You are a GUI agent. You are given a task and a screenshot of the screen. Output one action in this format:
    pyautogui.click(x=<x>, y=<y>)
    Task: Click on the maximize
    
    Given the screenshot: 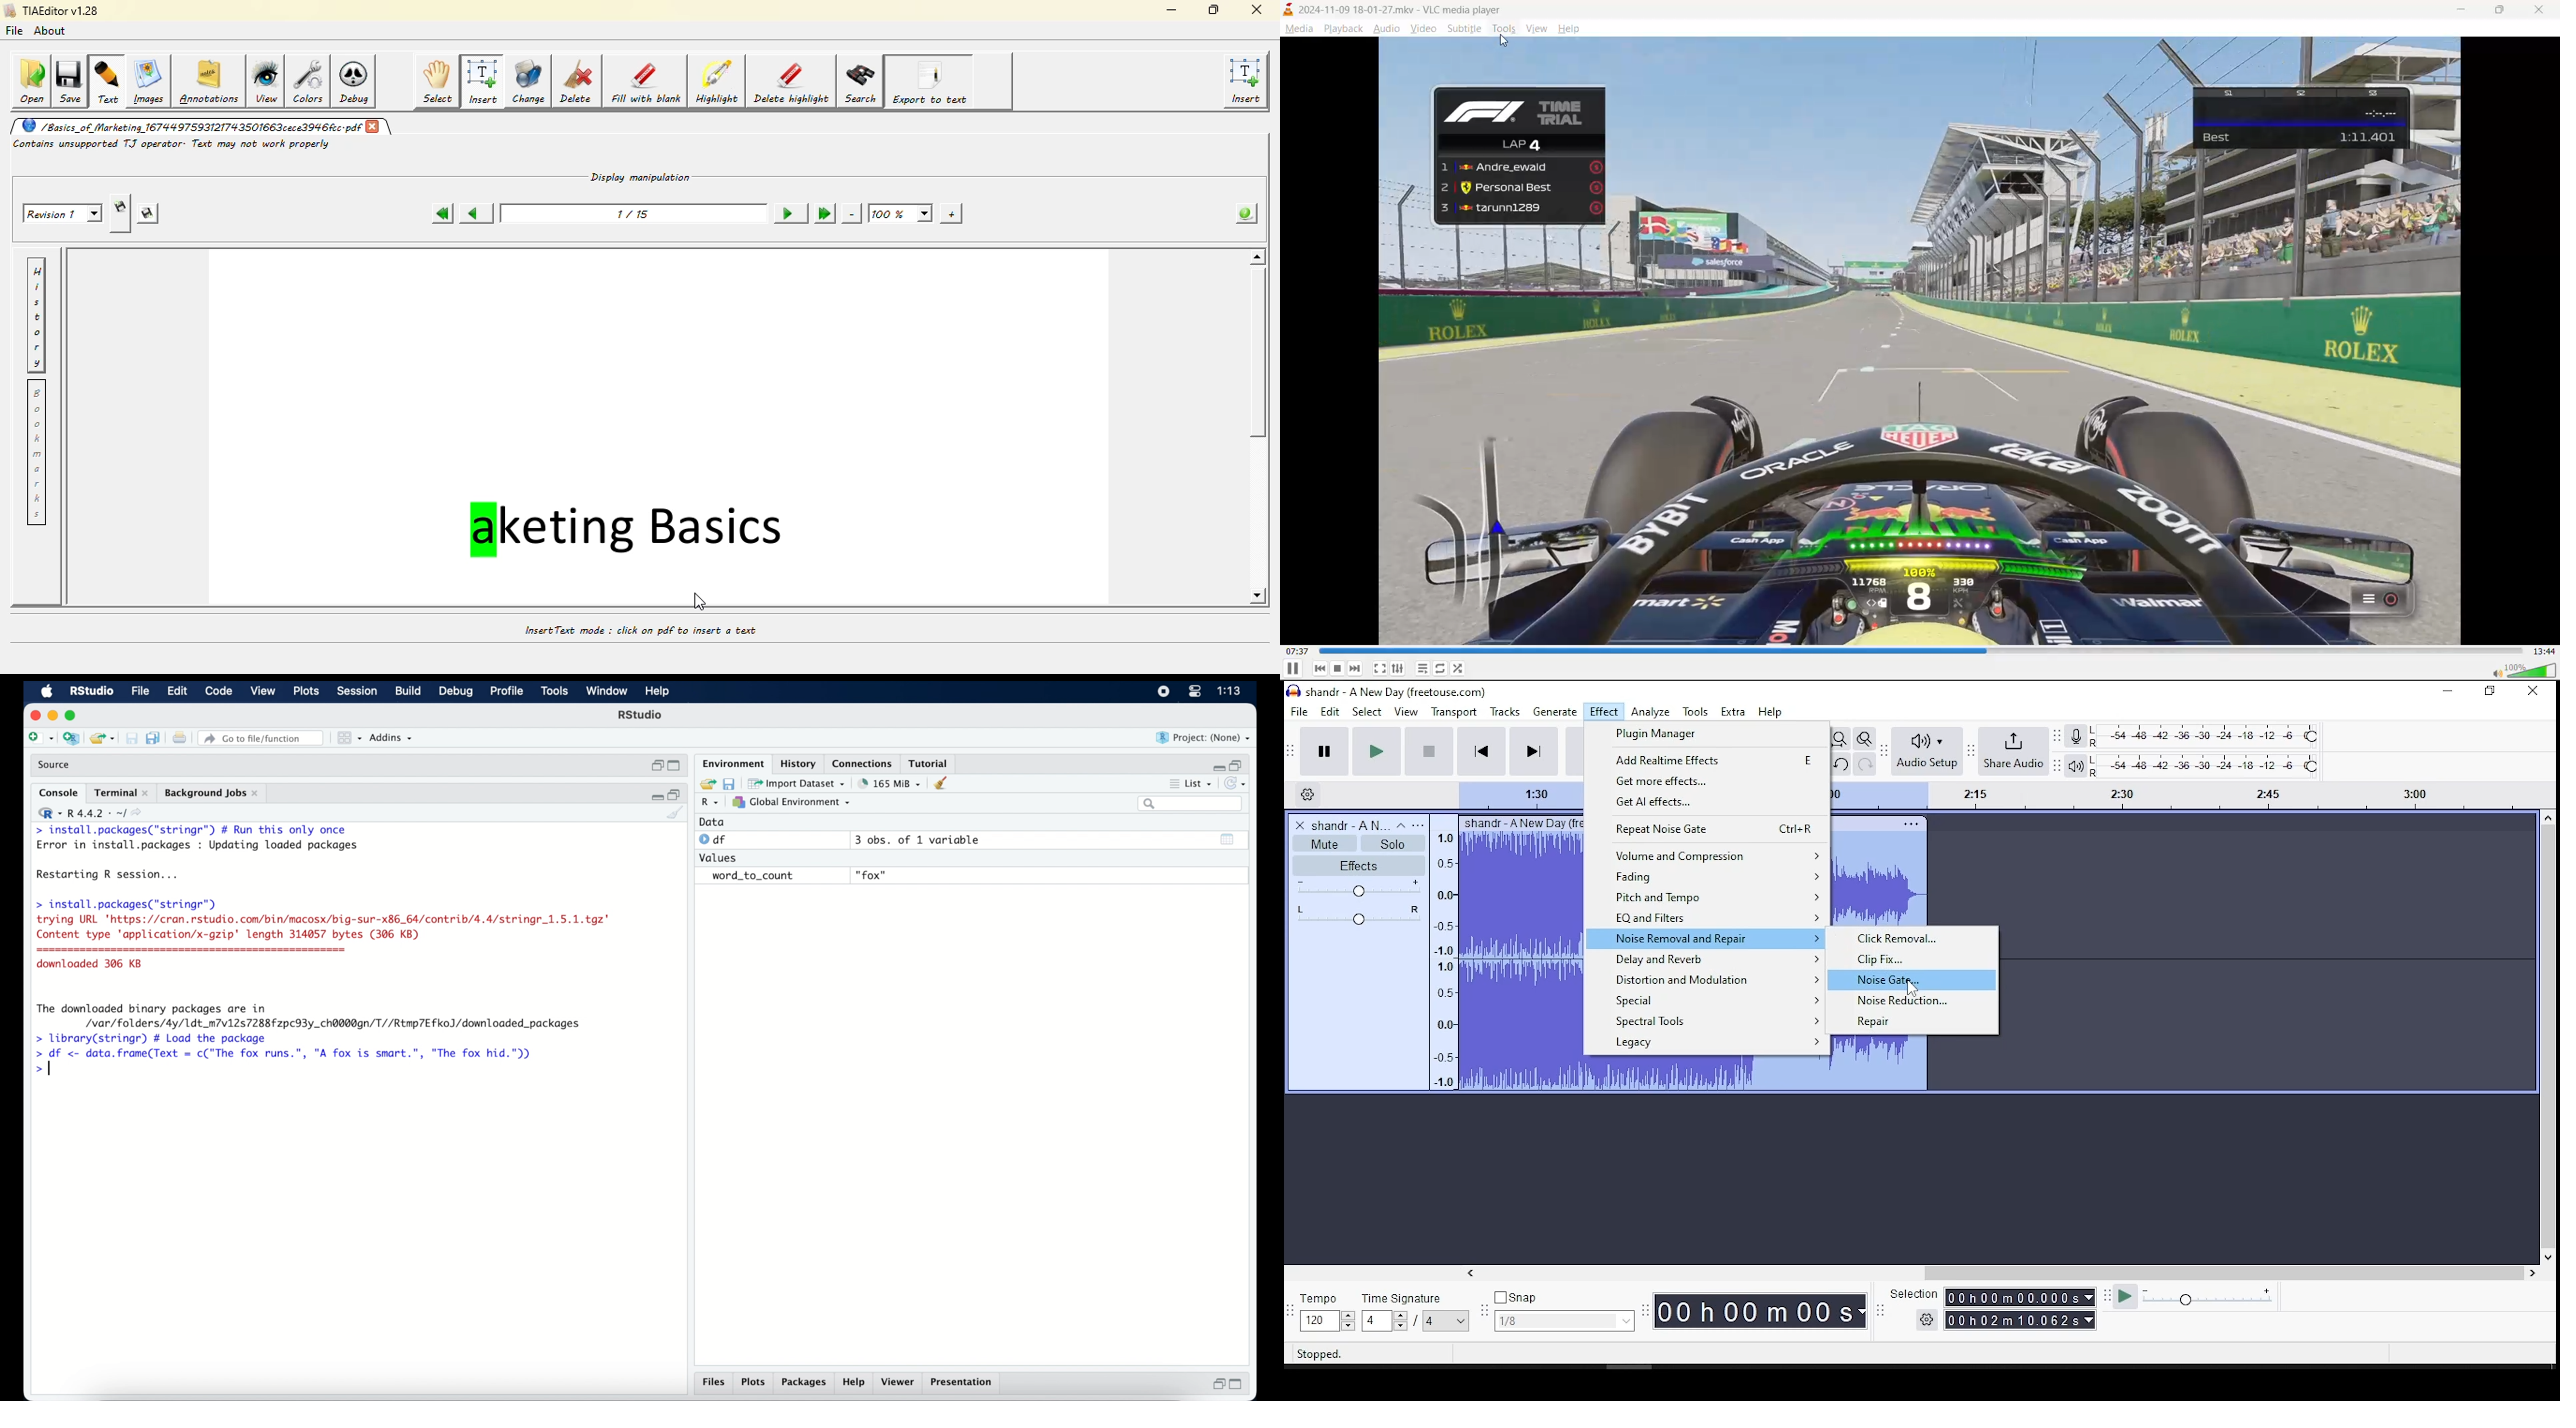 What is the action you would take?
    pyautogui.click(x=1239, y=1384)
    